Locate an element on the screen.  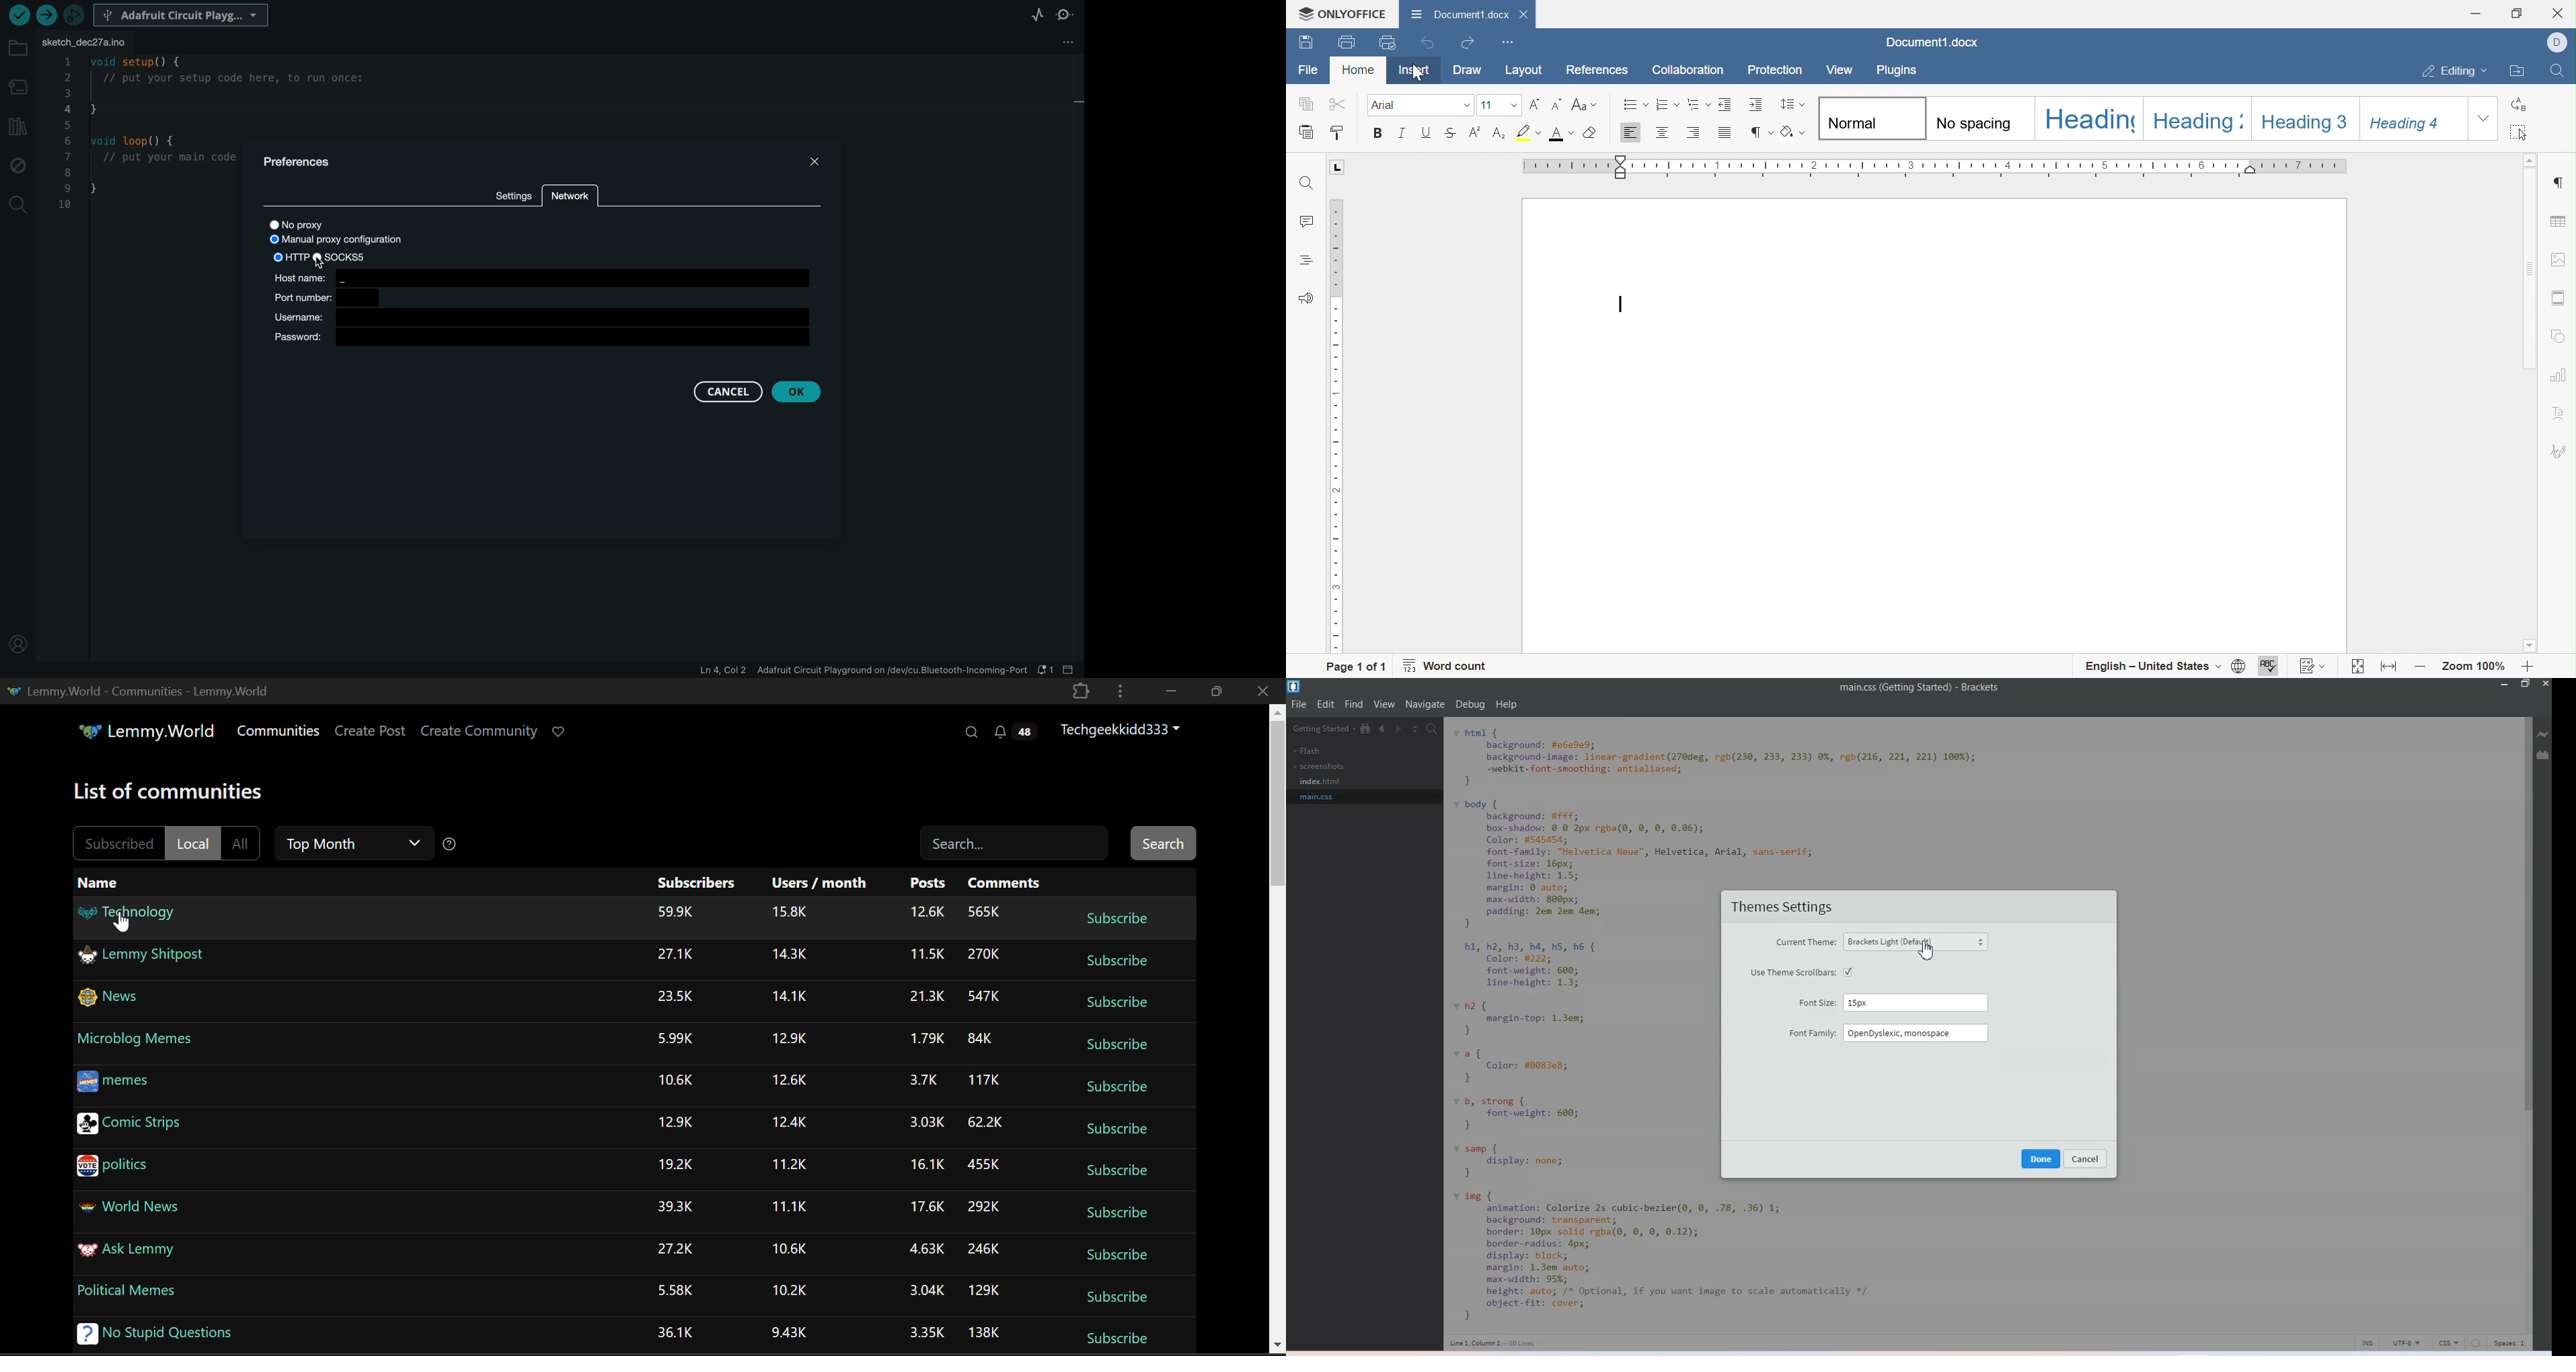
Amount is located at coordinates (675, 953).